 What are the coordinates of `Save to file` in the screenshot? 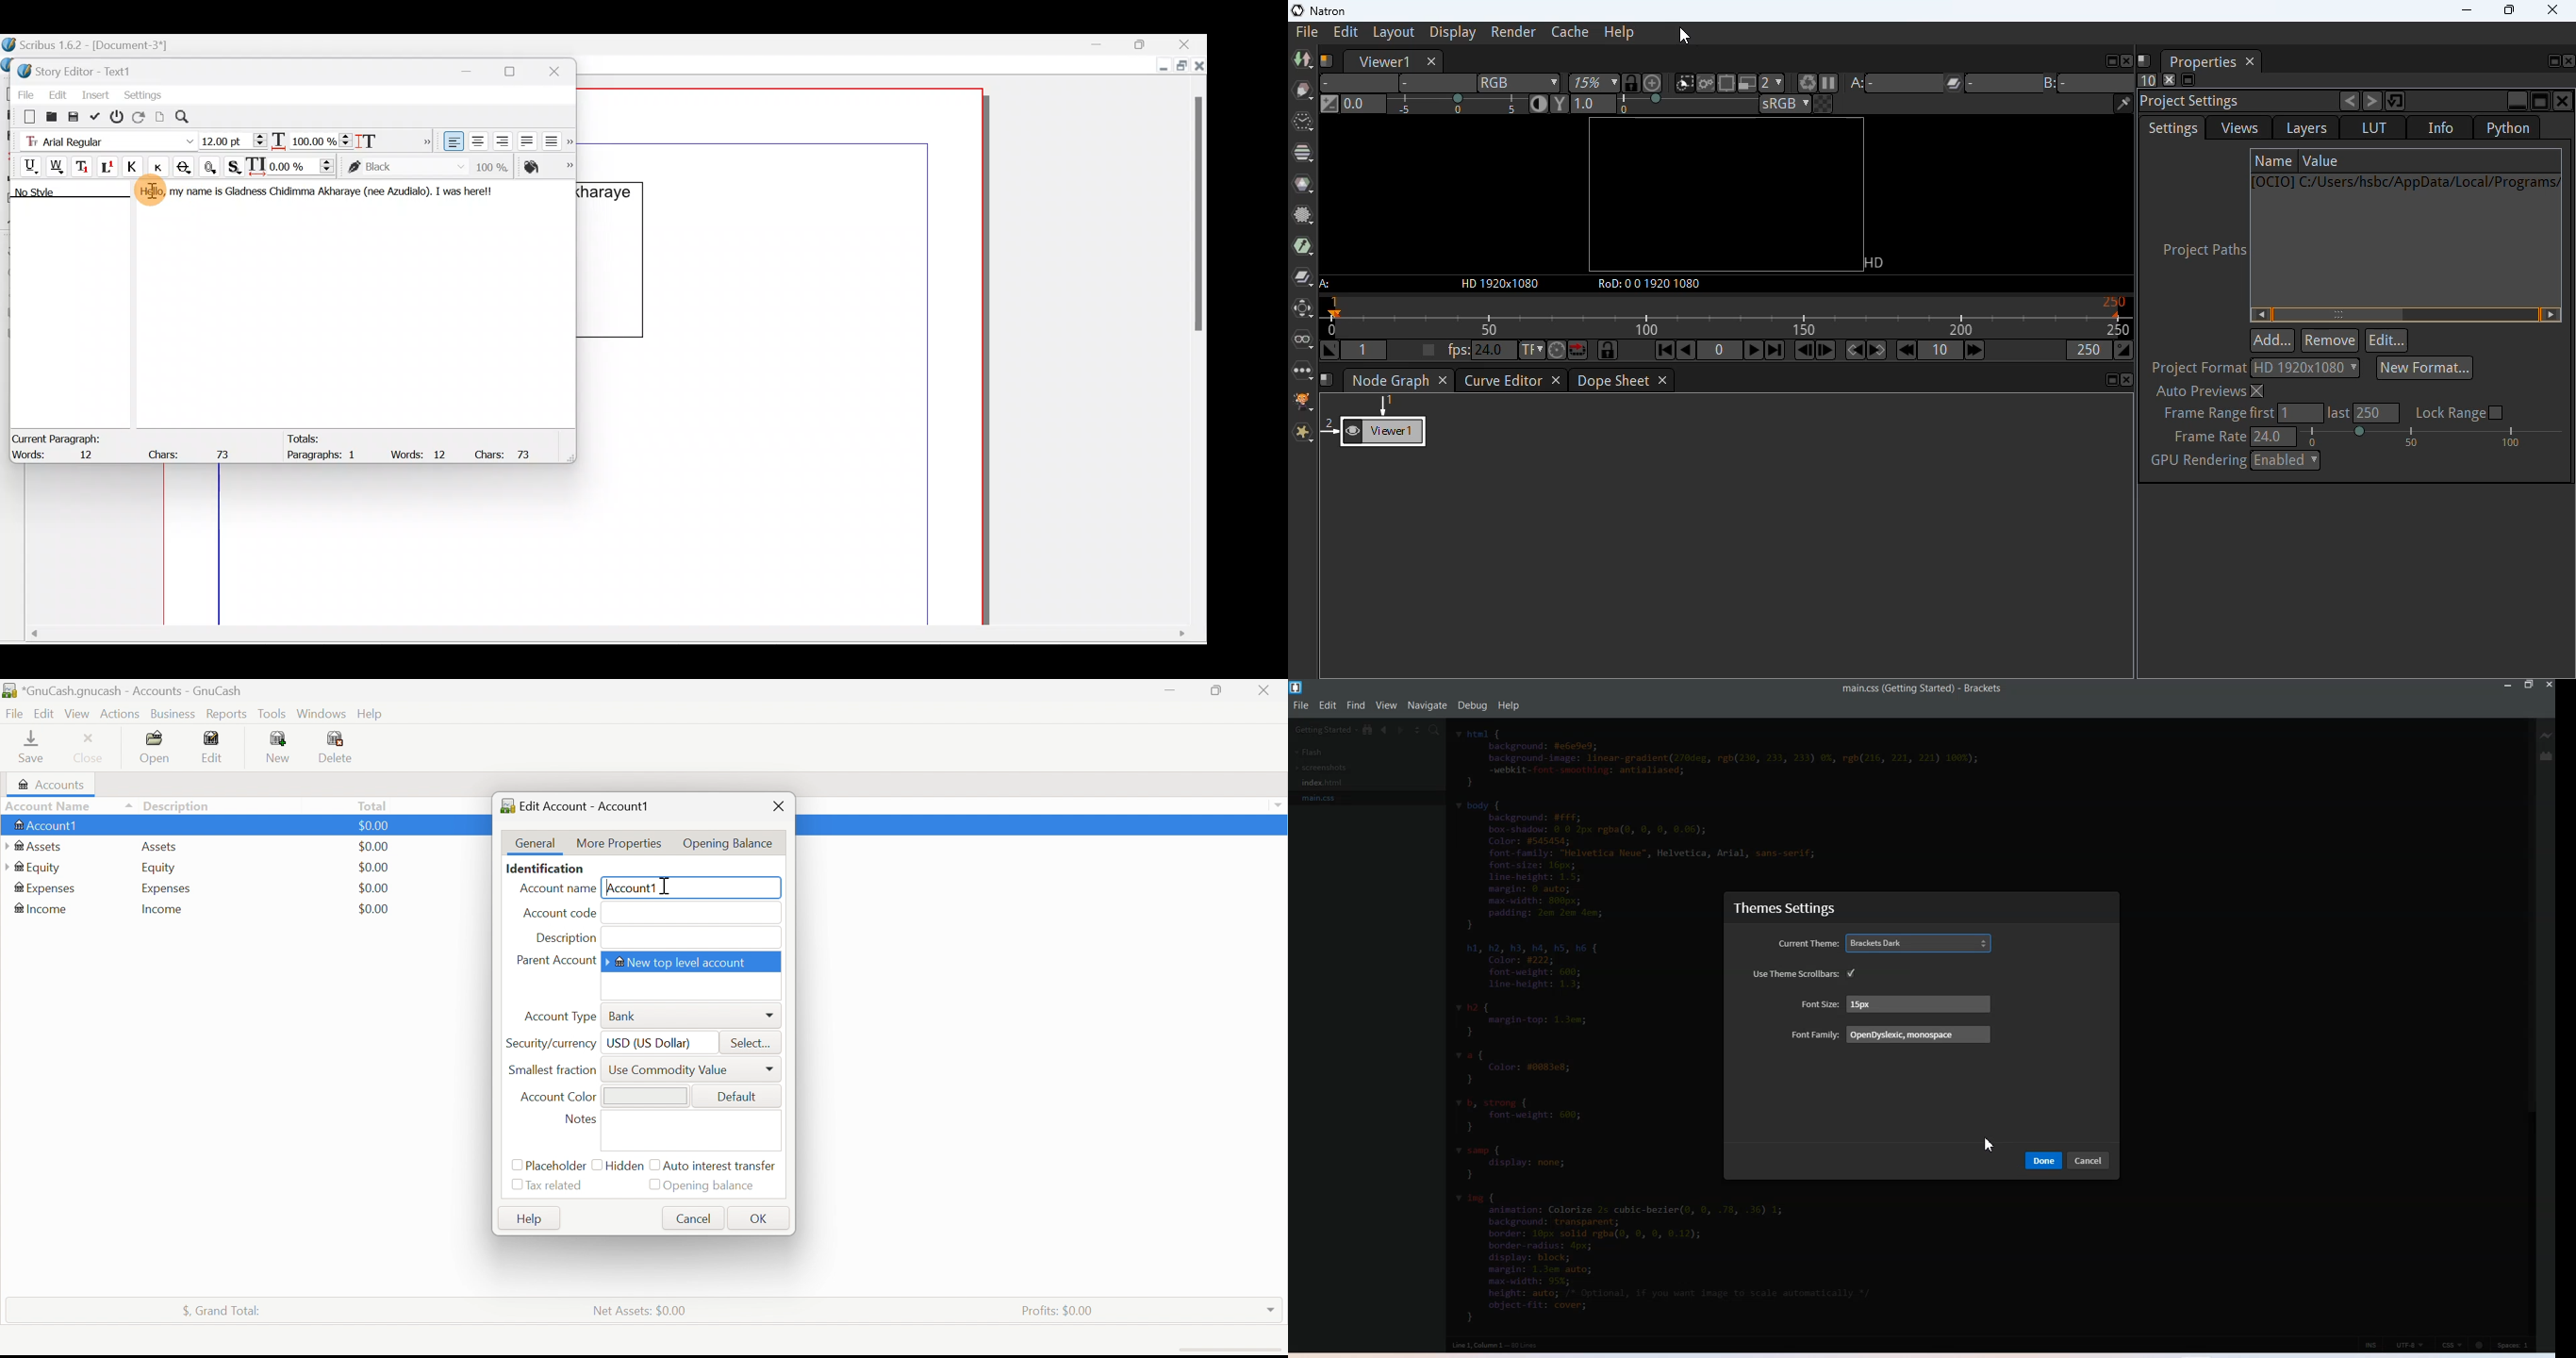 It's located at (74, 116).